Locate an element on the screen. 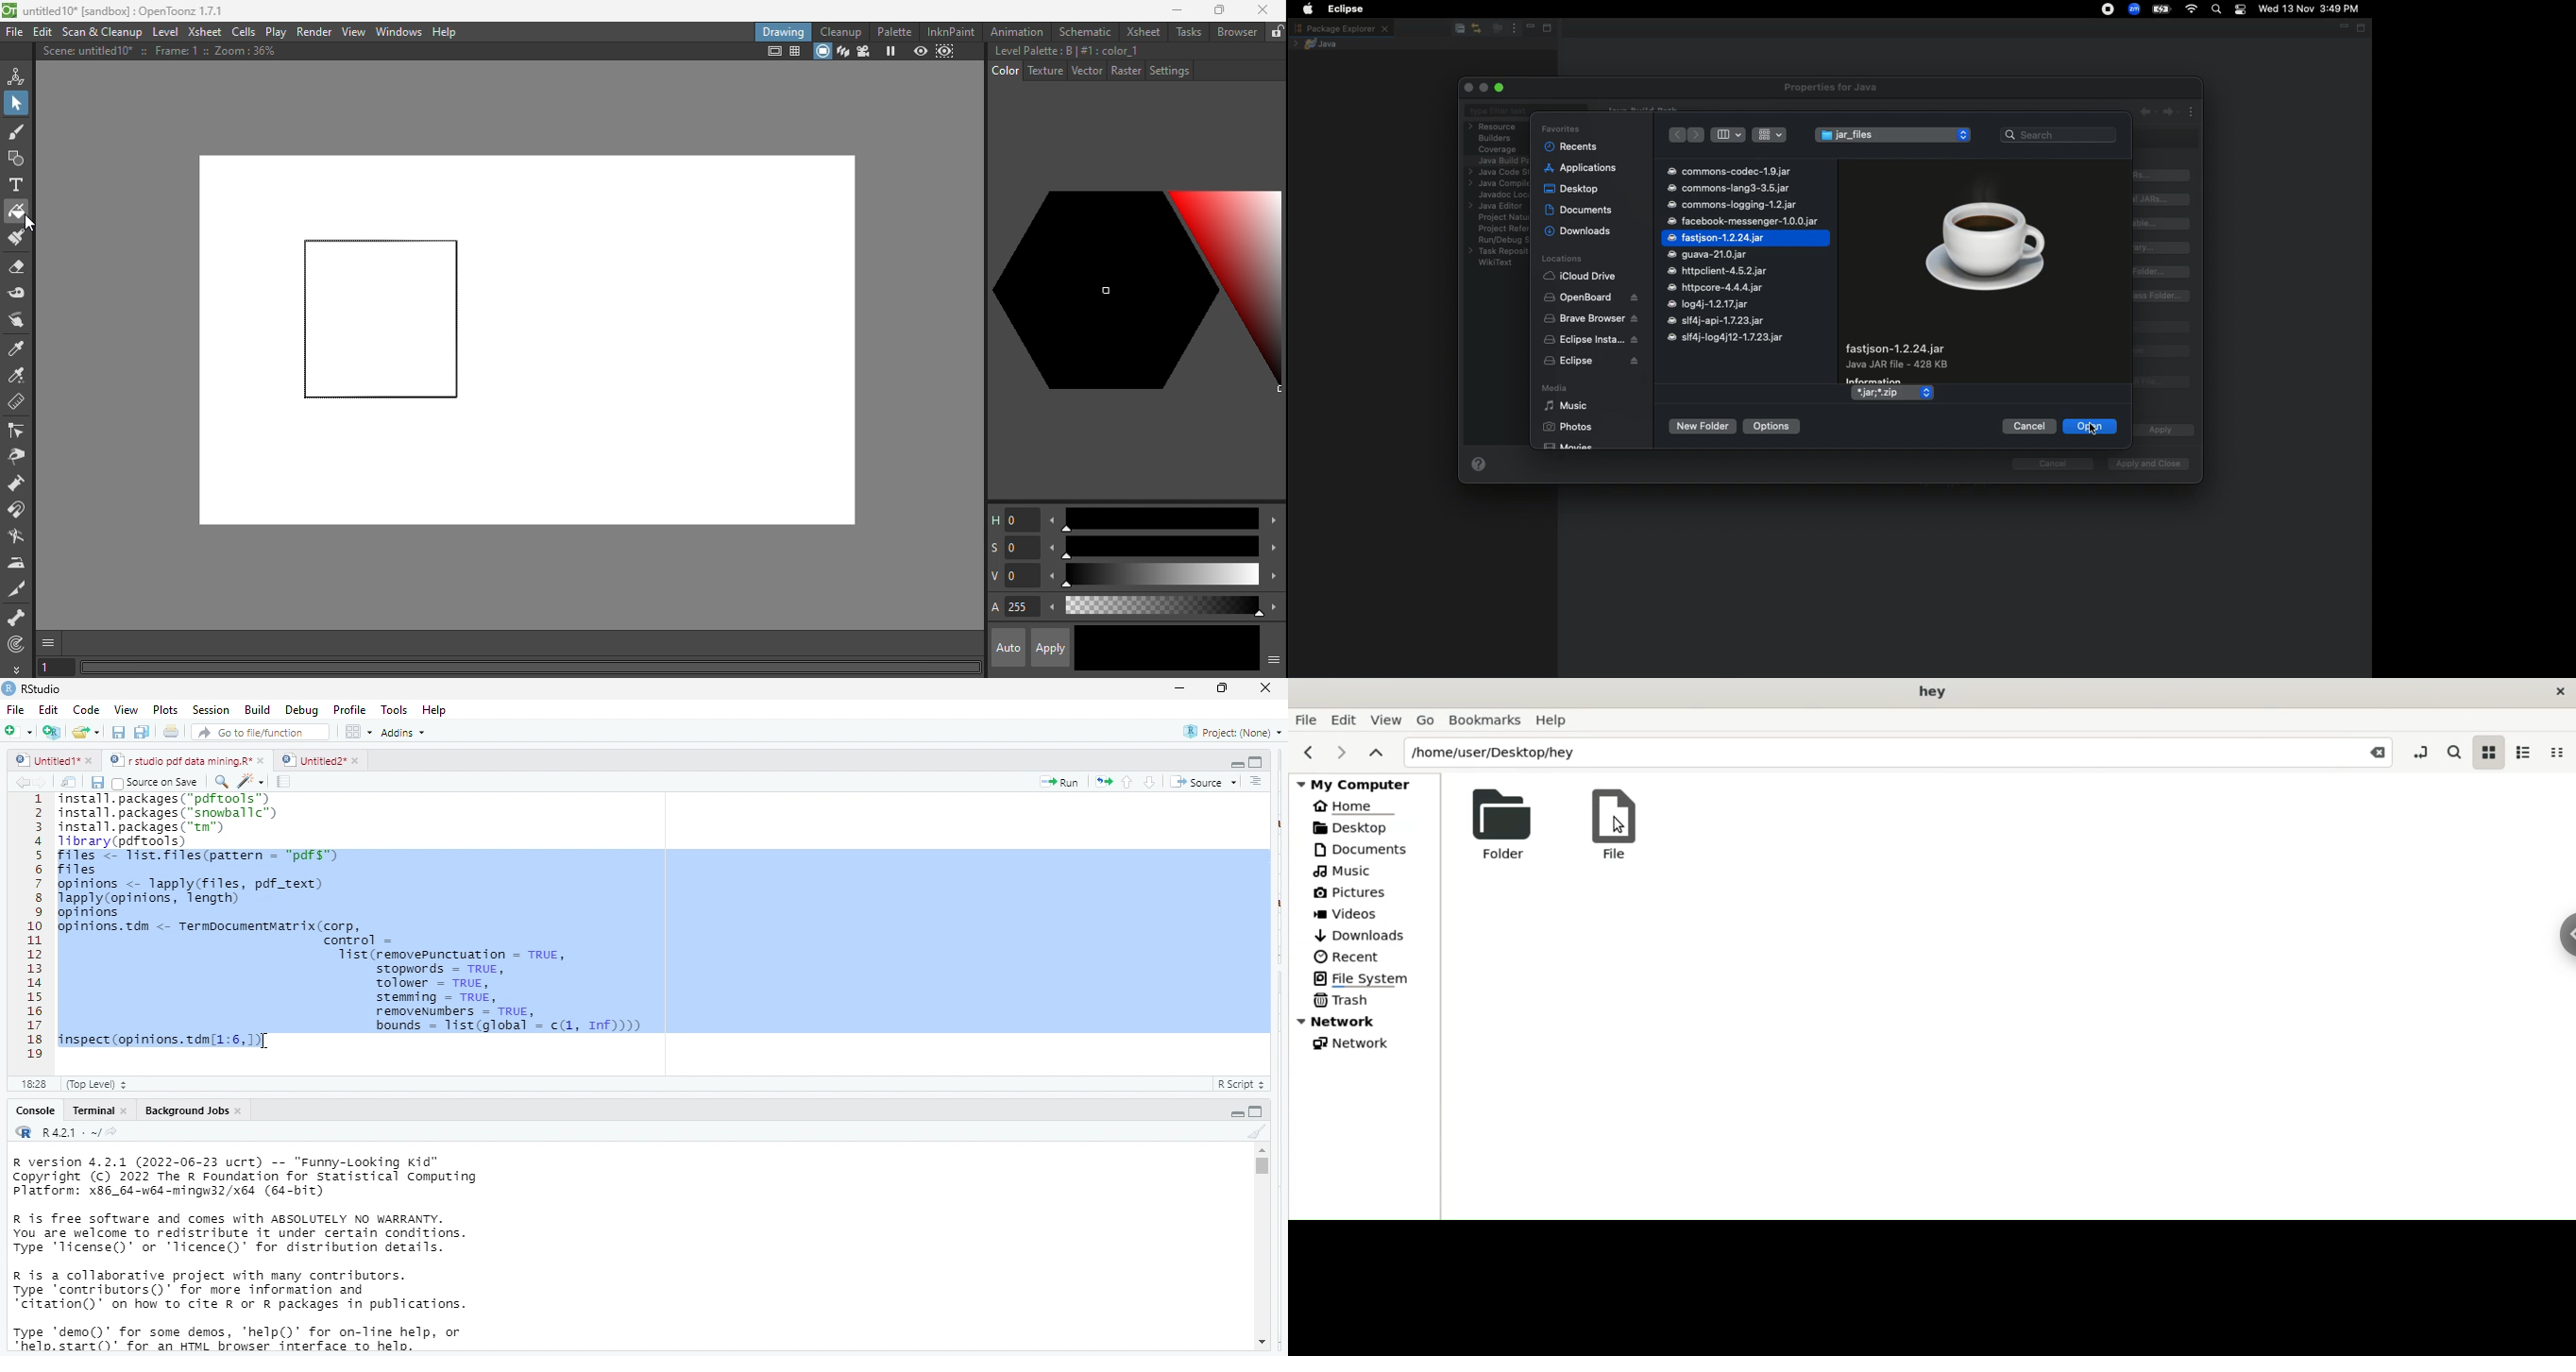 This screenshot has height=1372, width=2576. run is located at coordinates (1059, 782).